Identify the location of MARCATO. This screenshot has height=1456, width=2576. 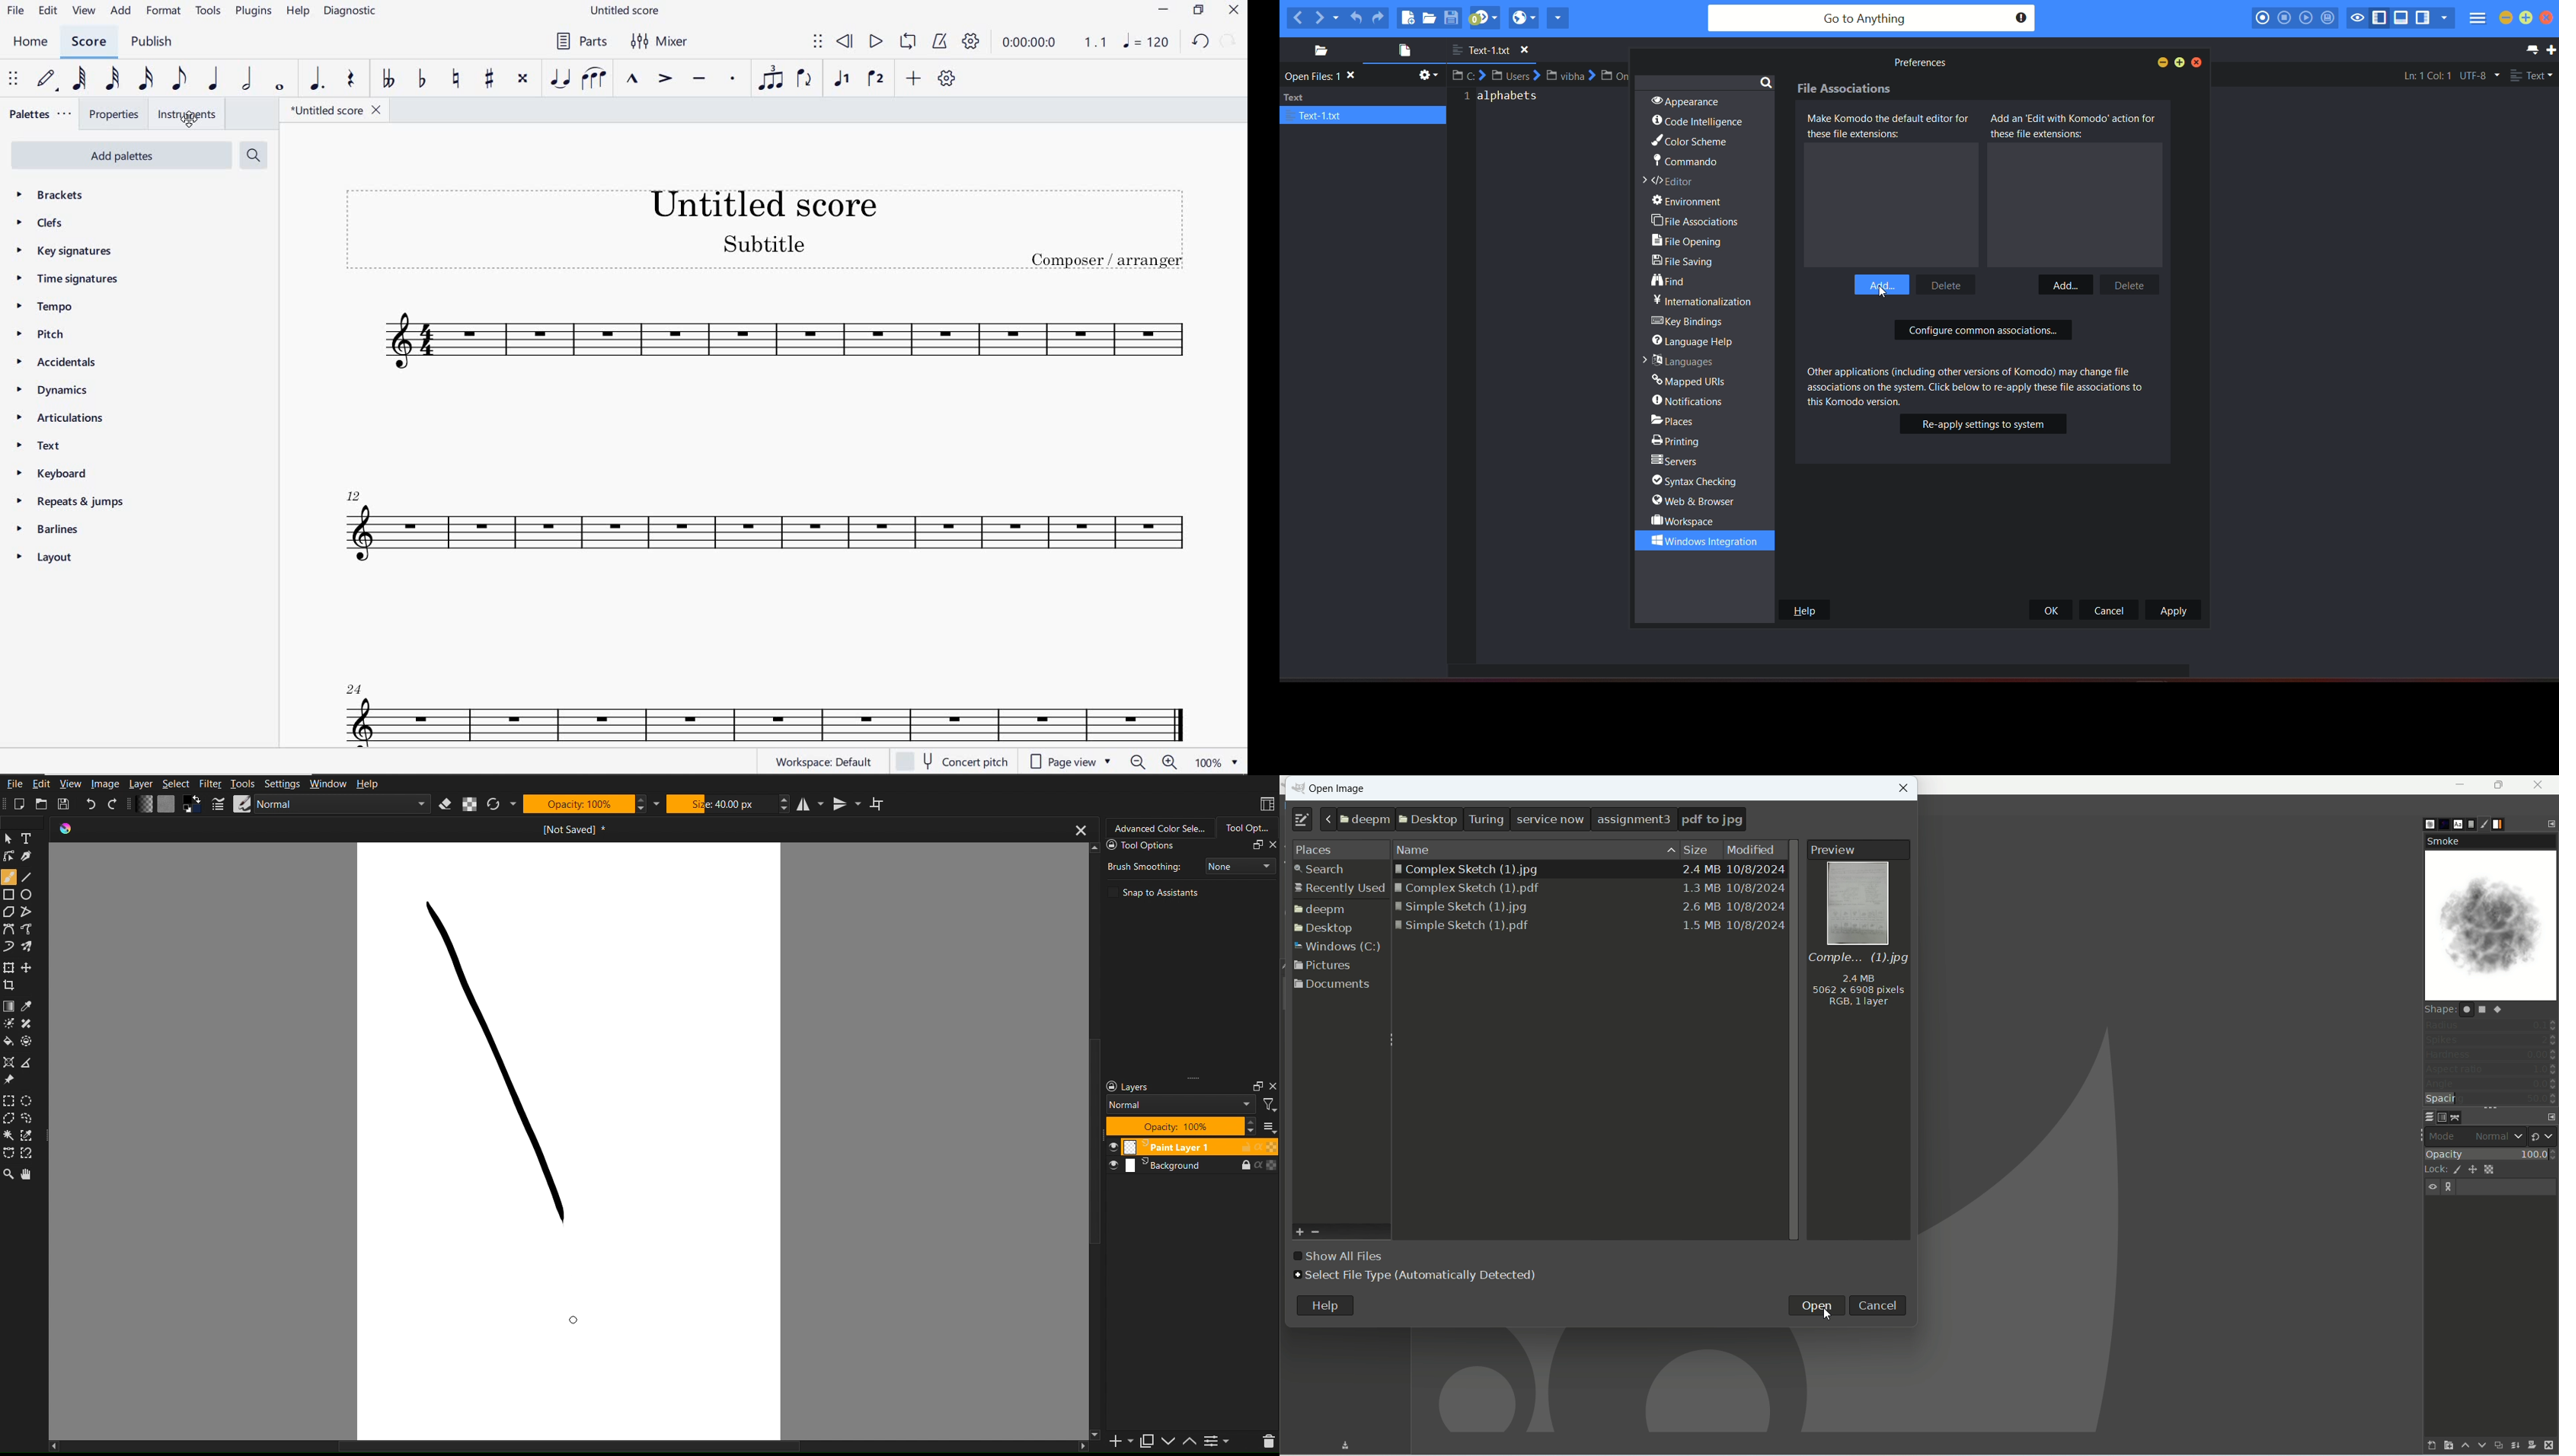
(632, 79).